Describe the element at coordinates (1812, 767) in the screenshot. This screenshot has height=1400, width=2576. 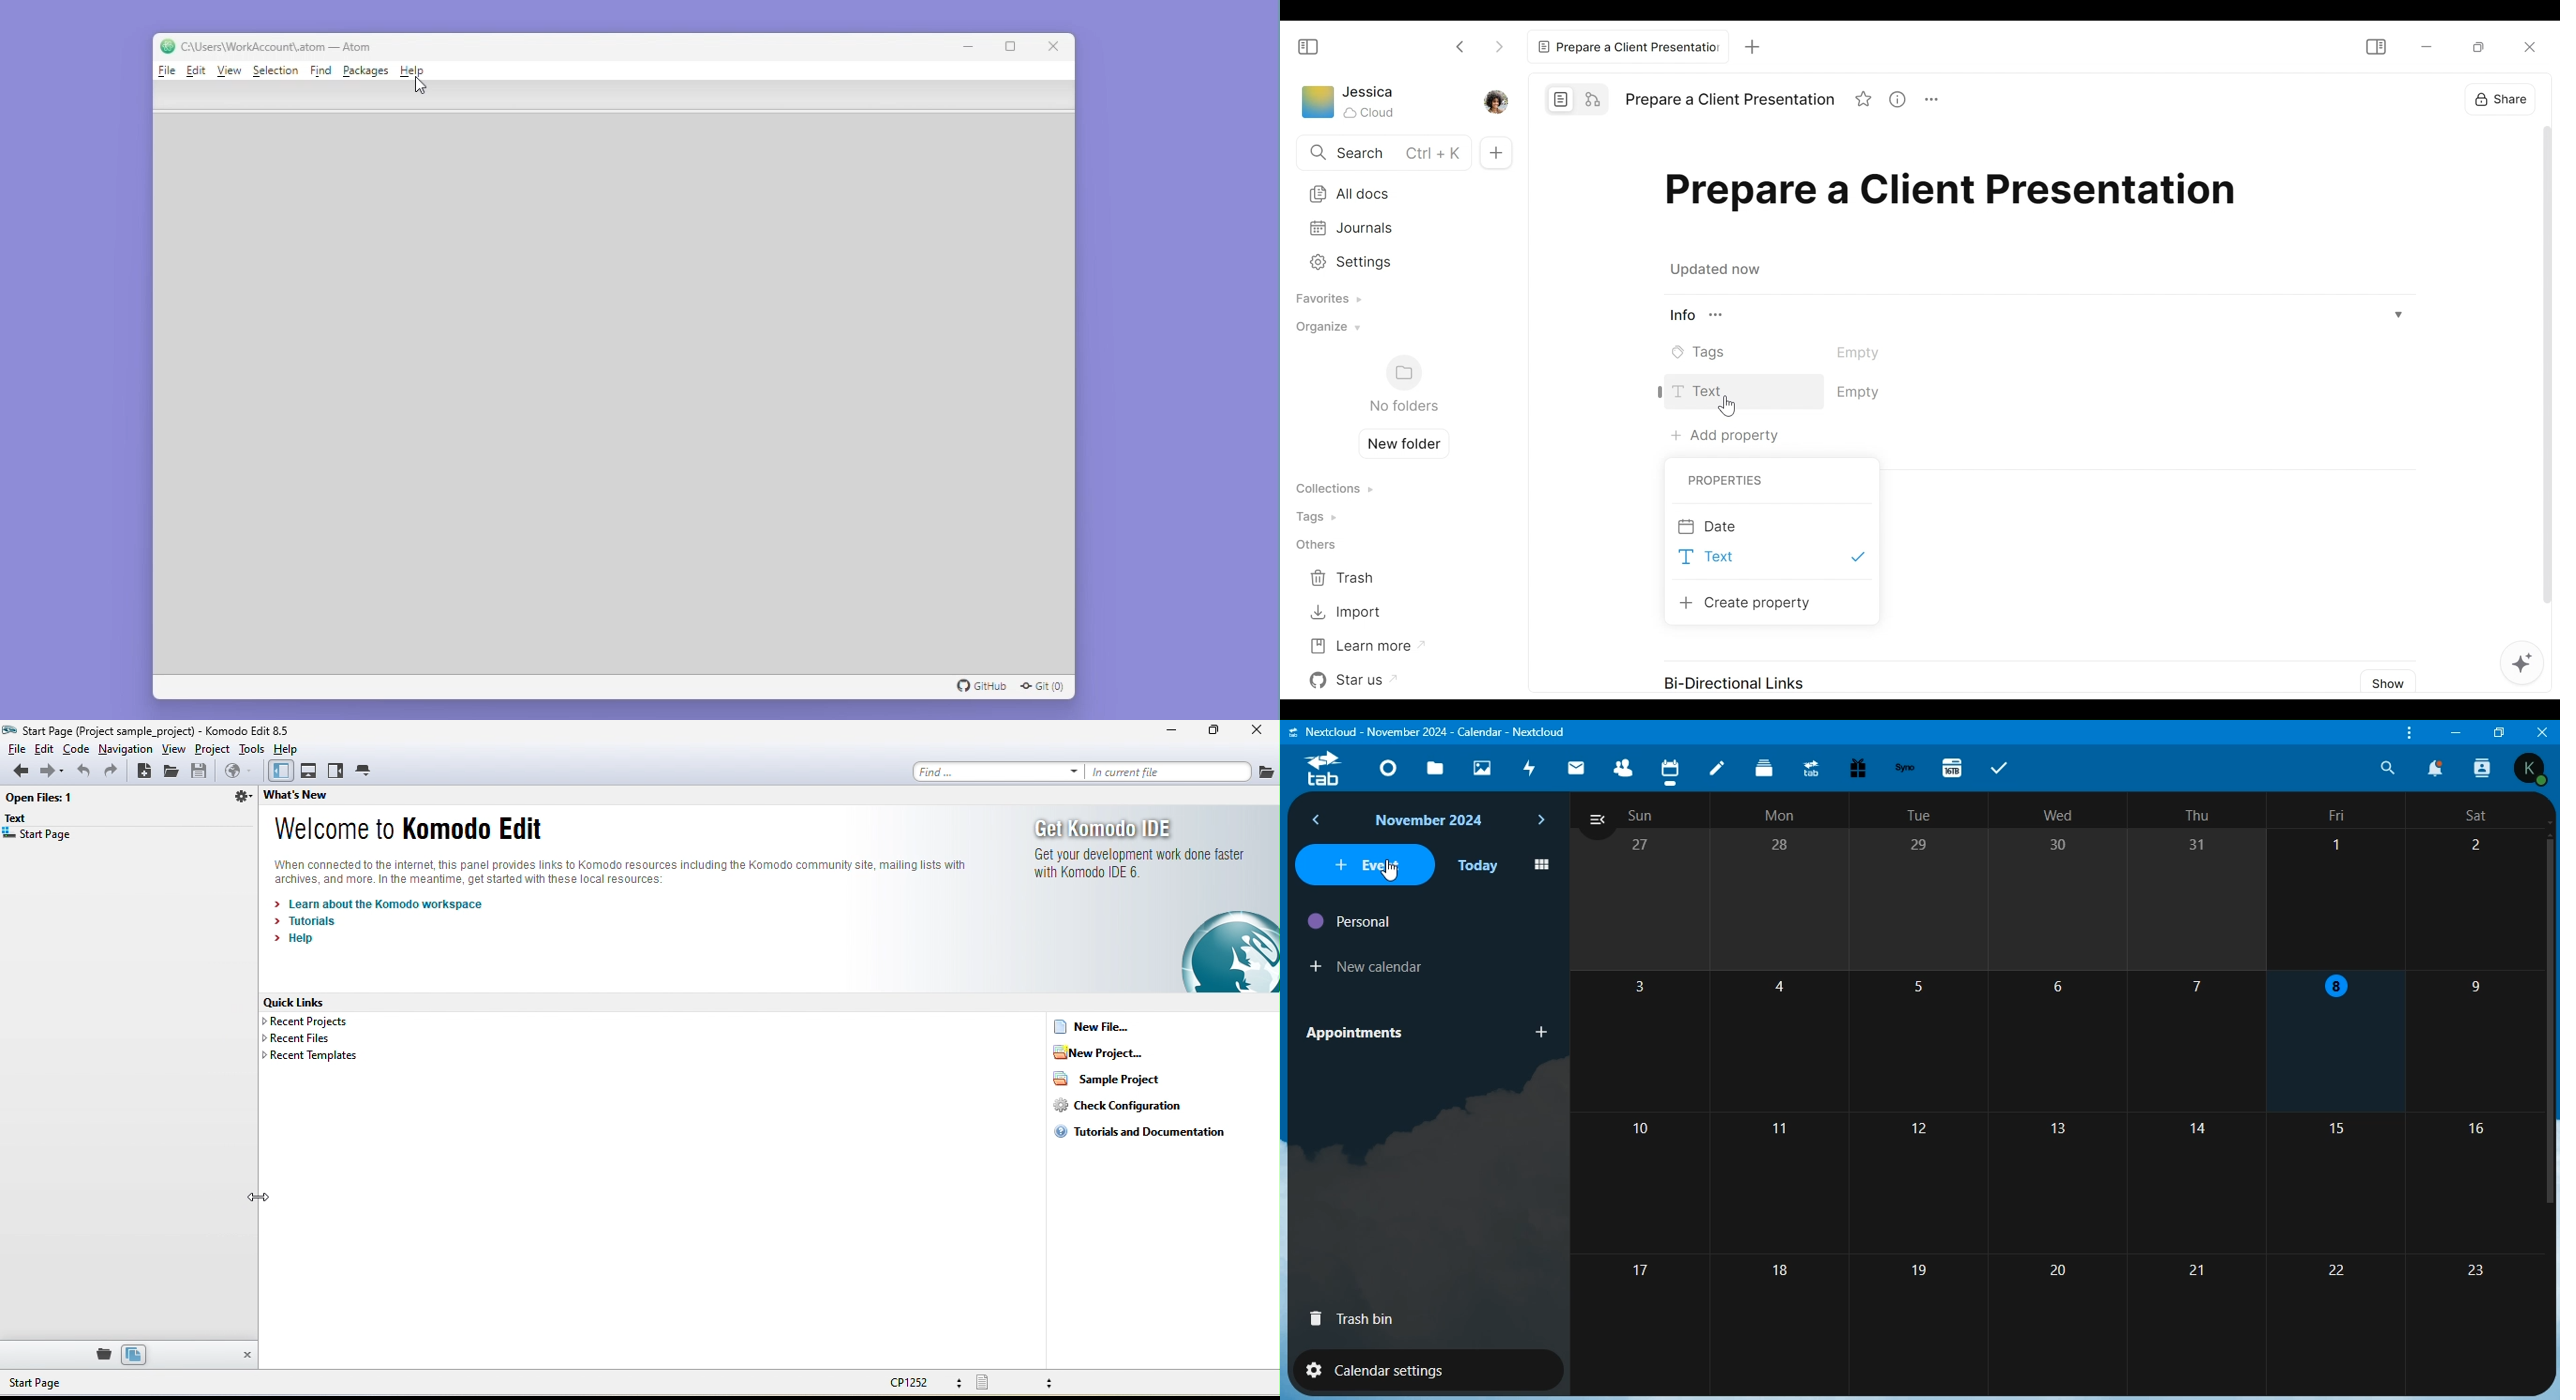
I see `upgrade` at that location.